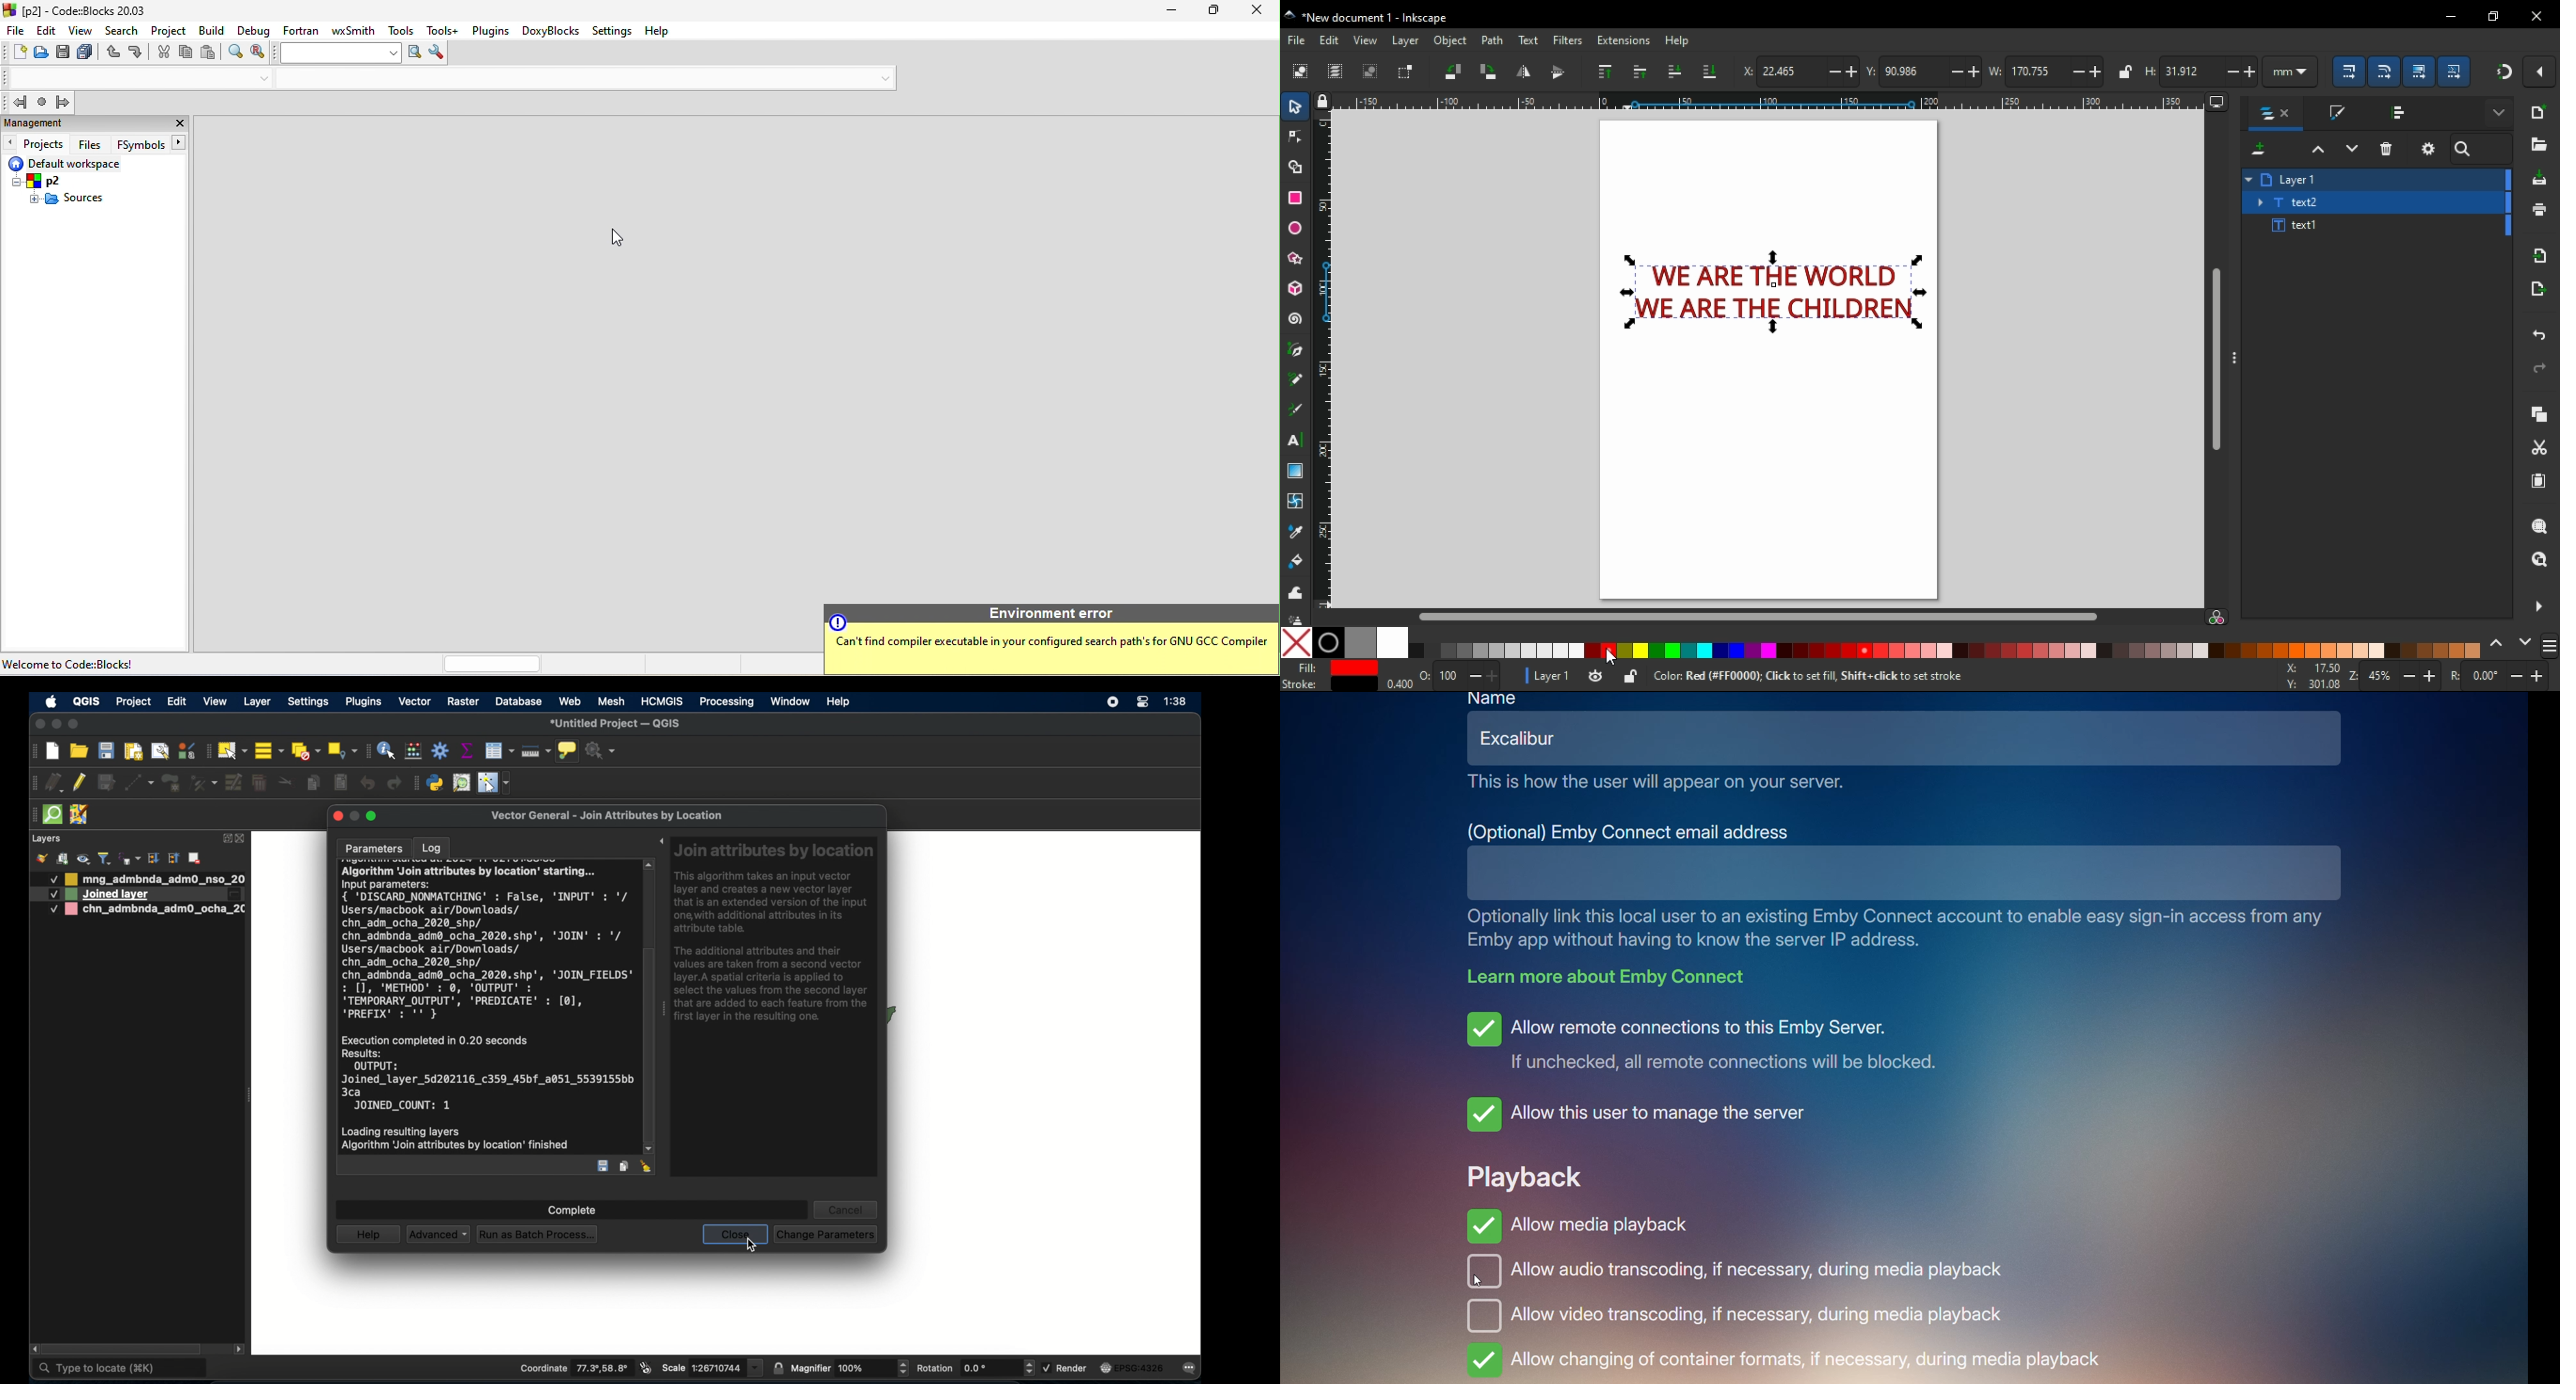  I want to click on close, so click(243, 839).